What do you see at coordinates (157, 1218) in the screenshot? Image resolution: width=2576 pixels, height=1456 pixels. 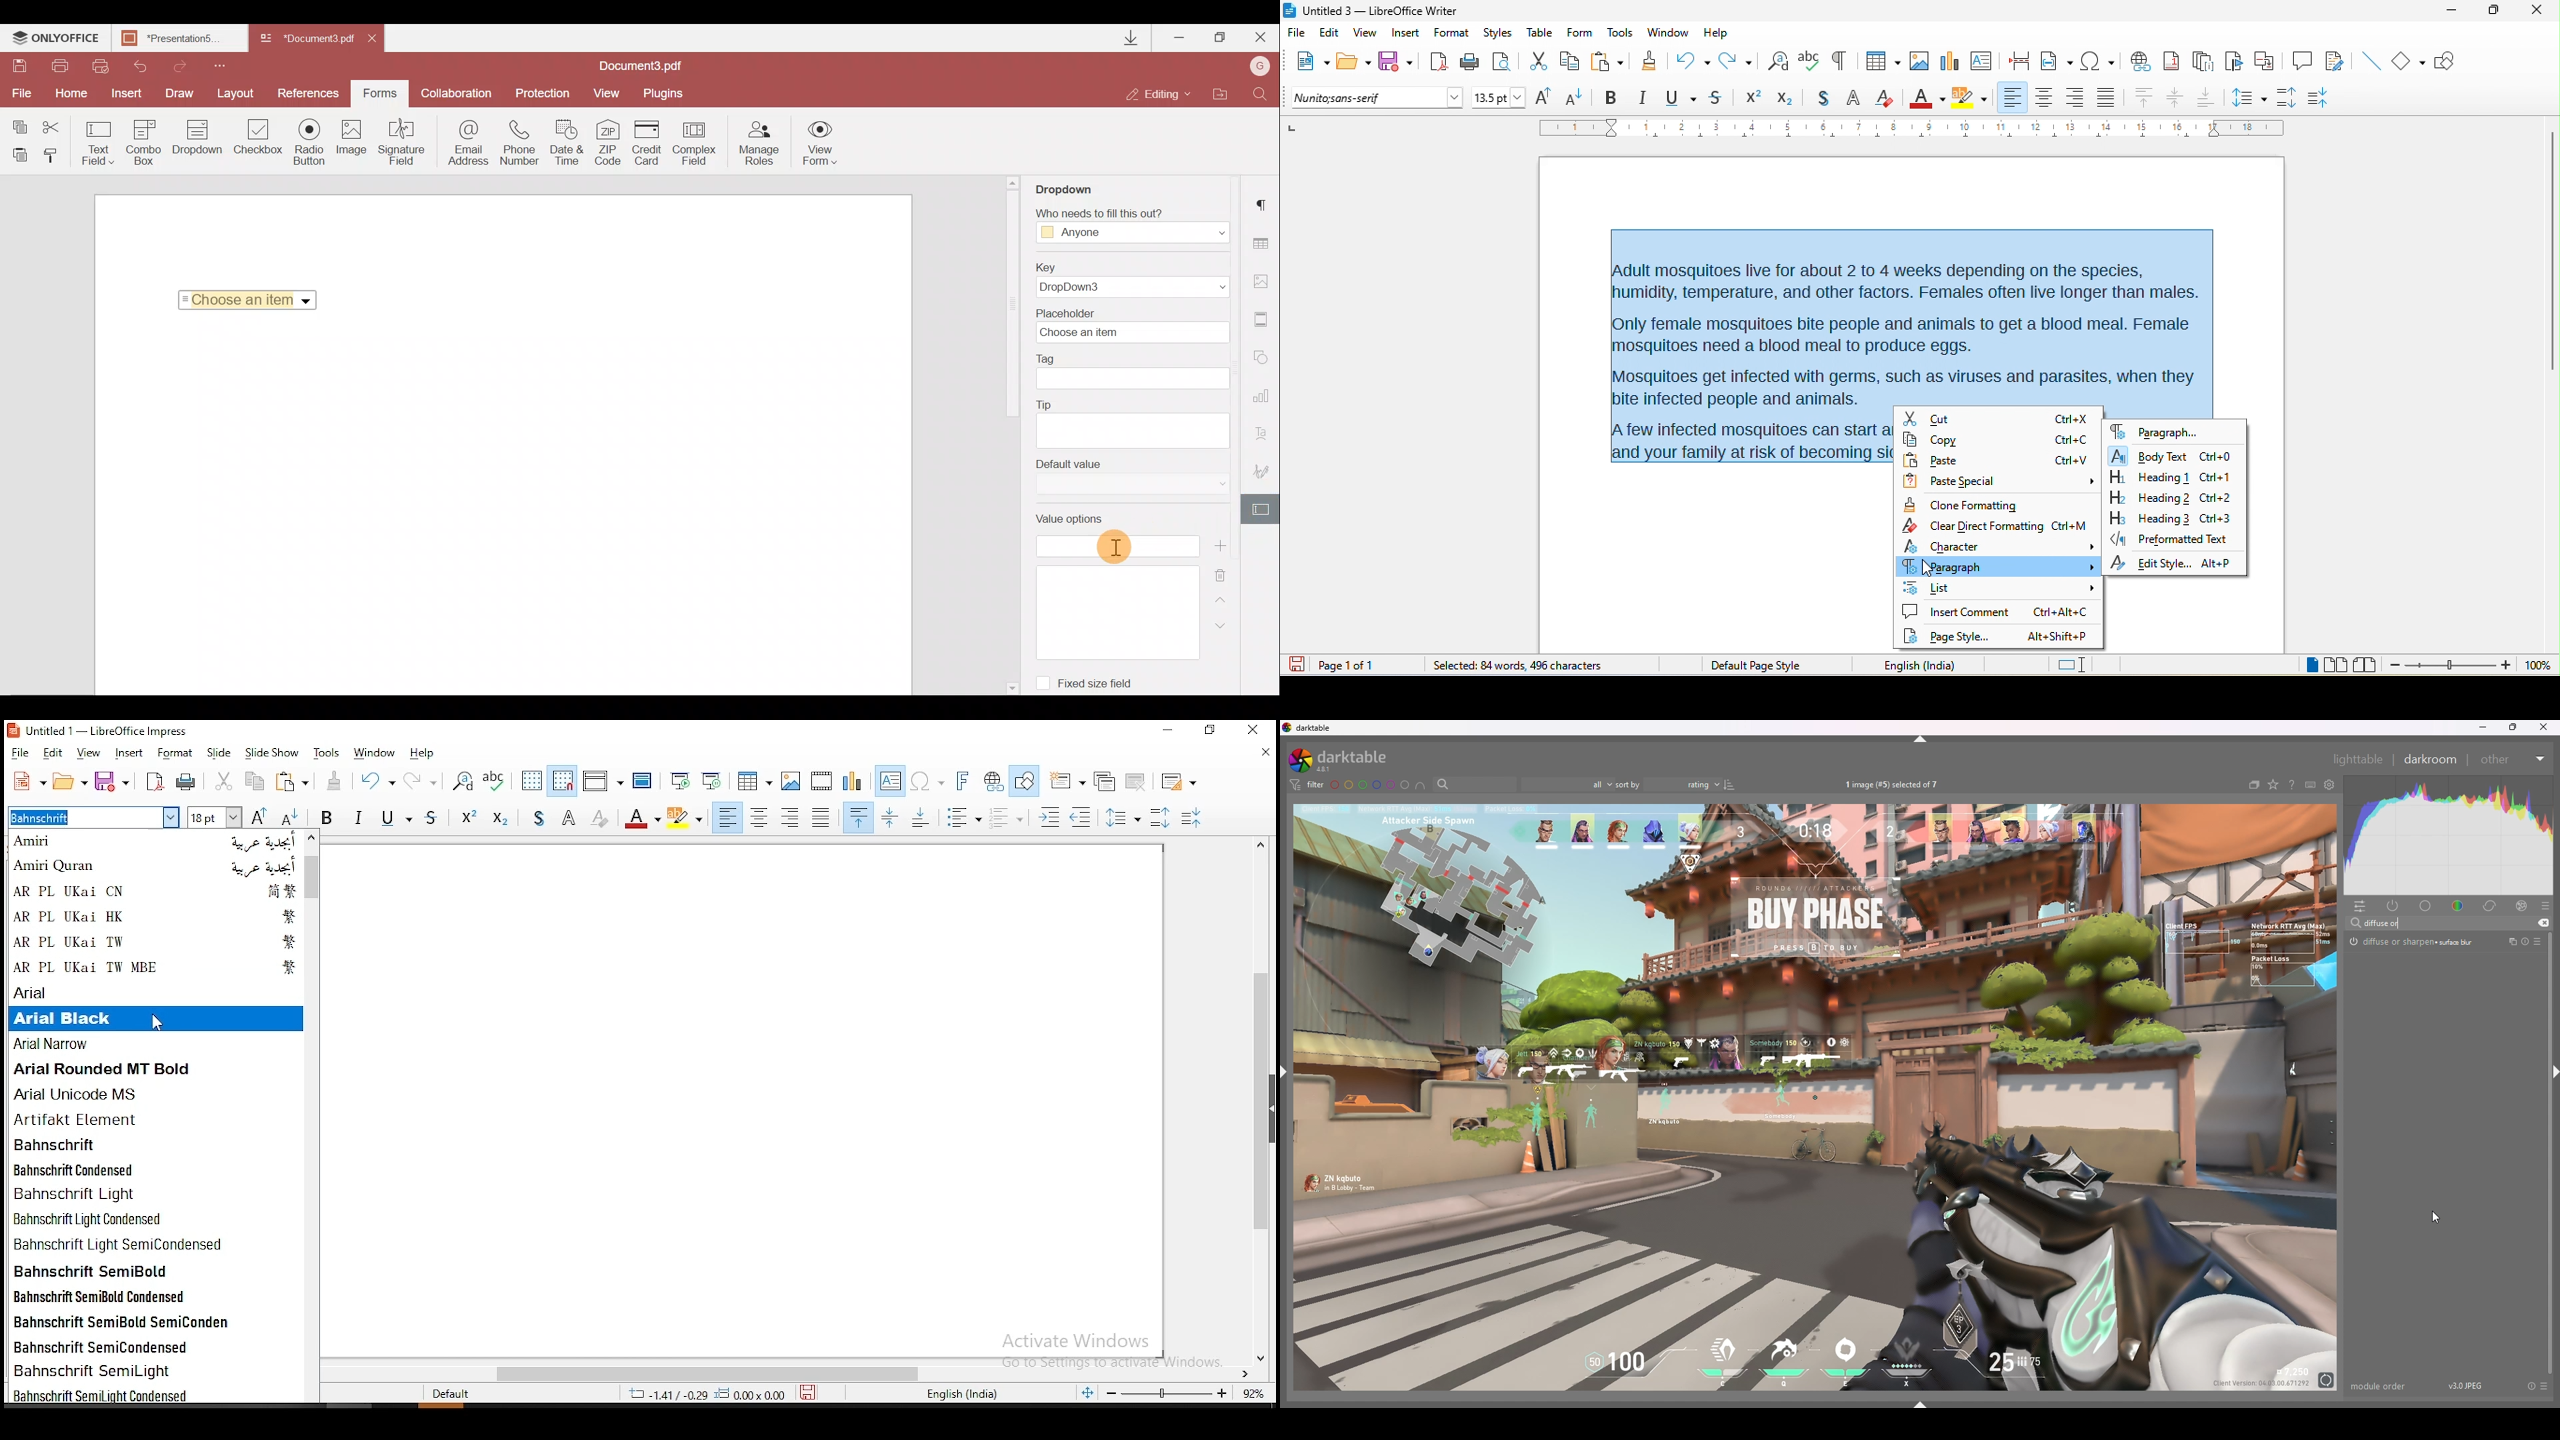 I see `bahnschrift light condensed` at bounding box center [157, 1218].